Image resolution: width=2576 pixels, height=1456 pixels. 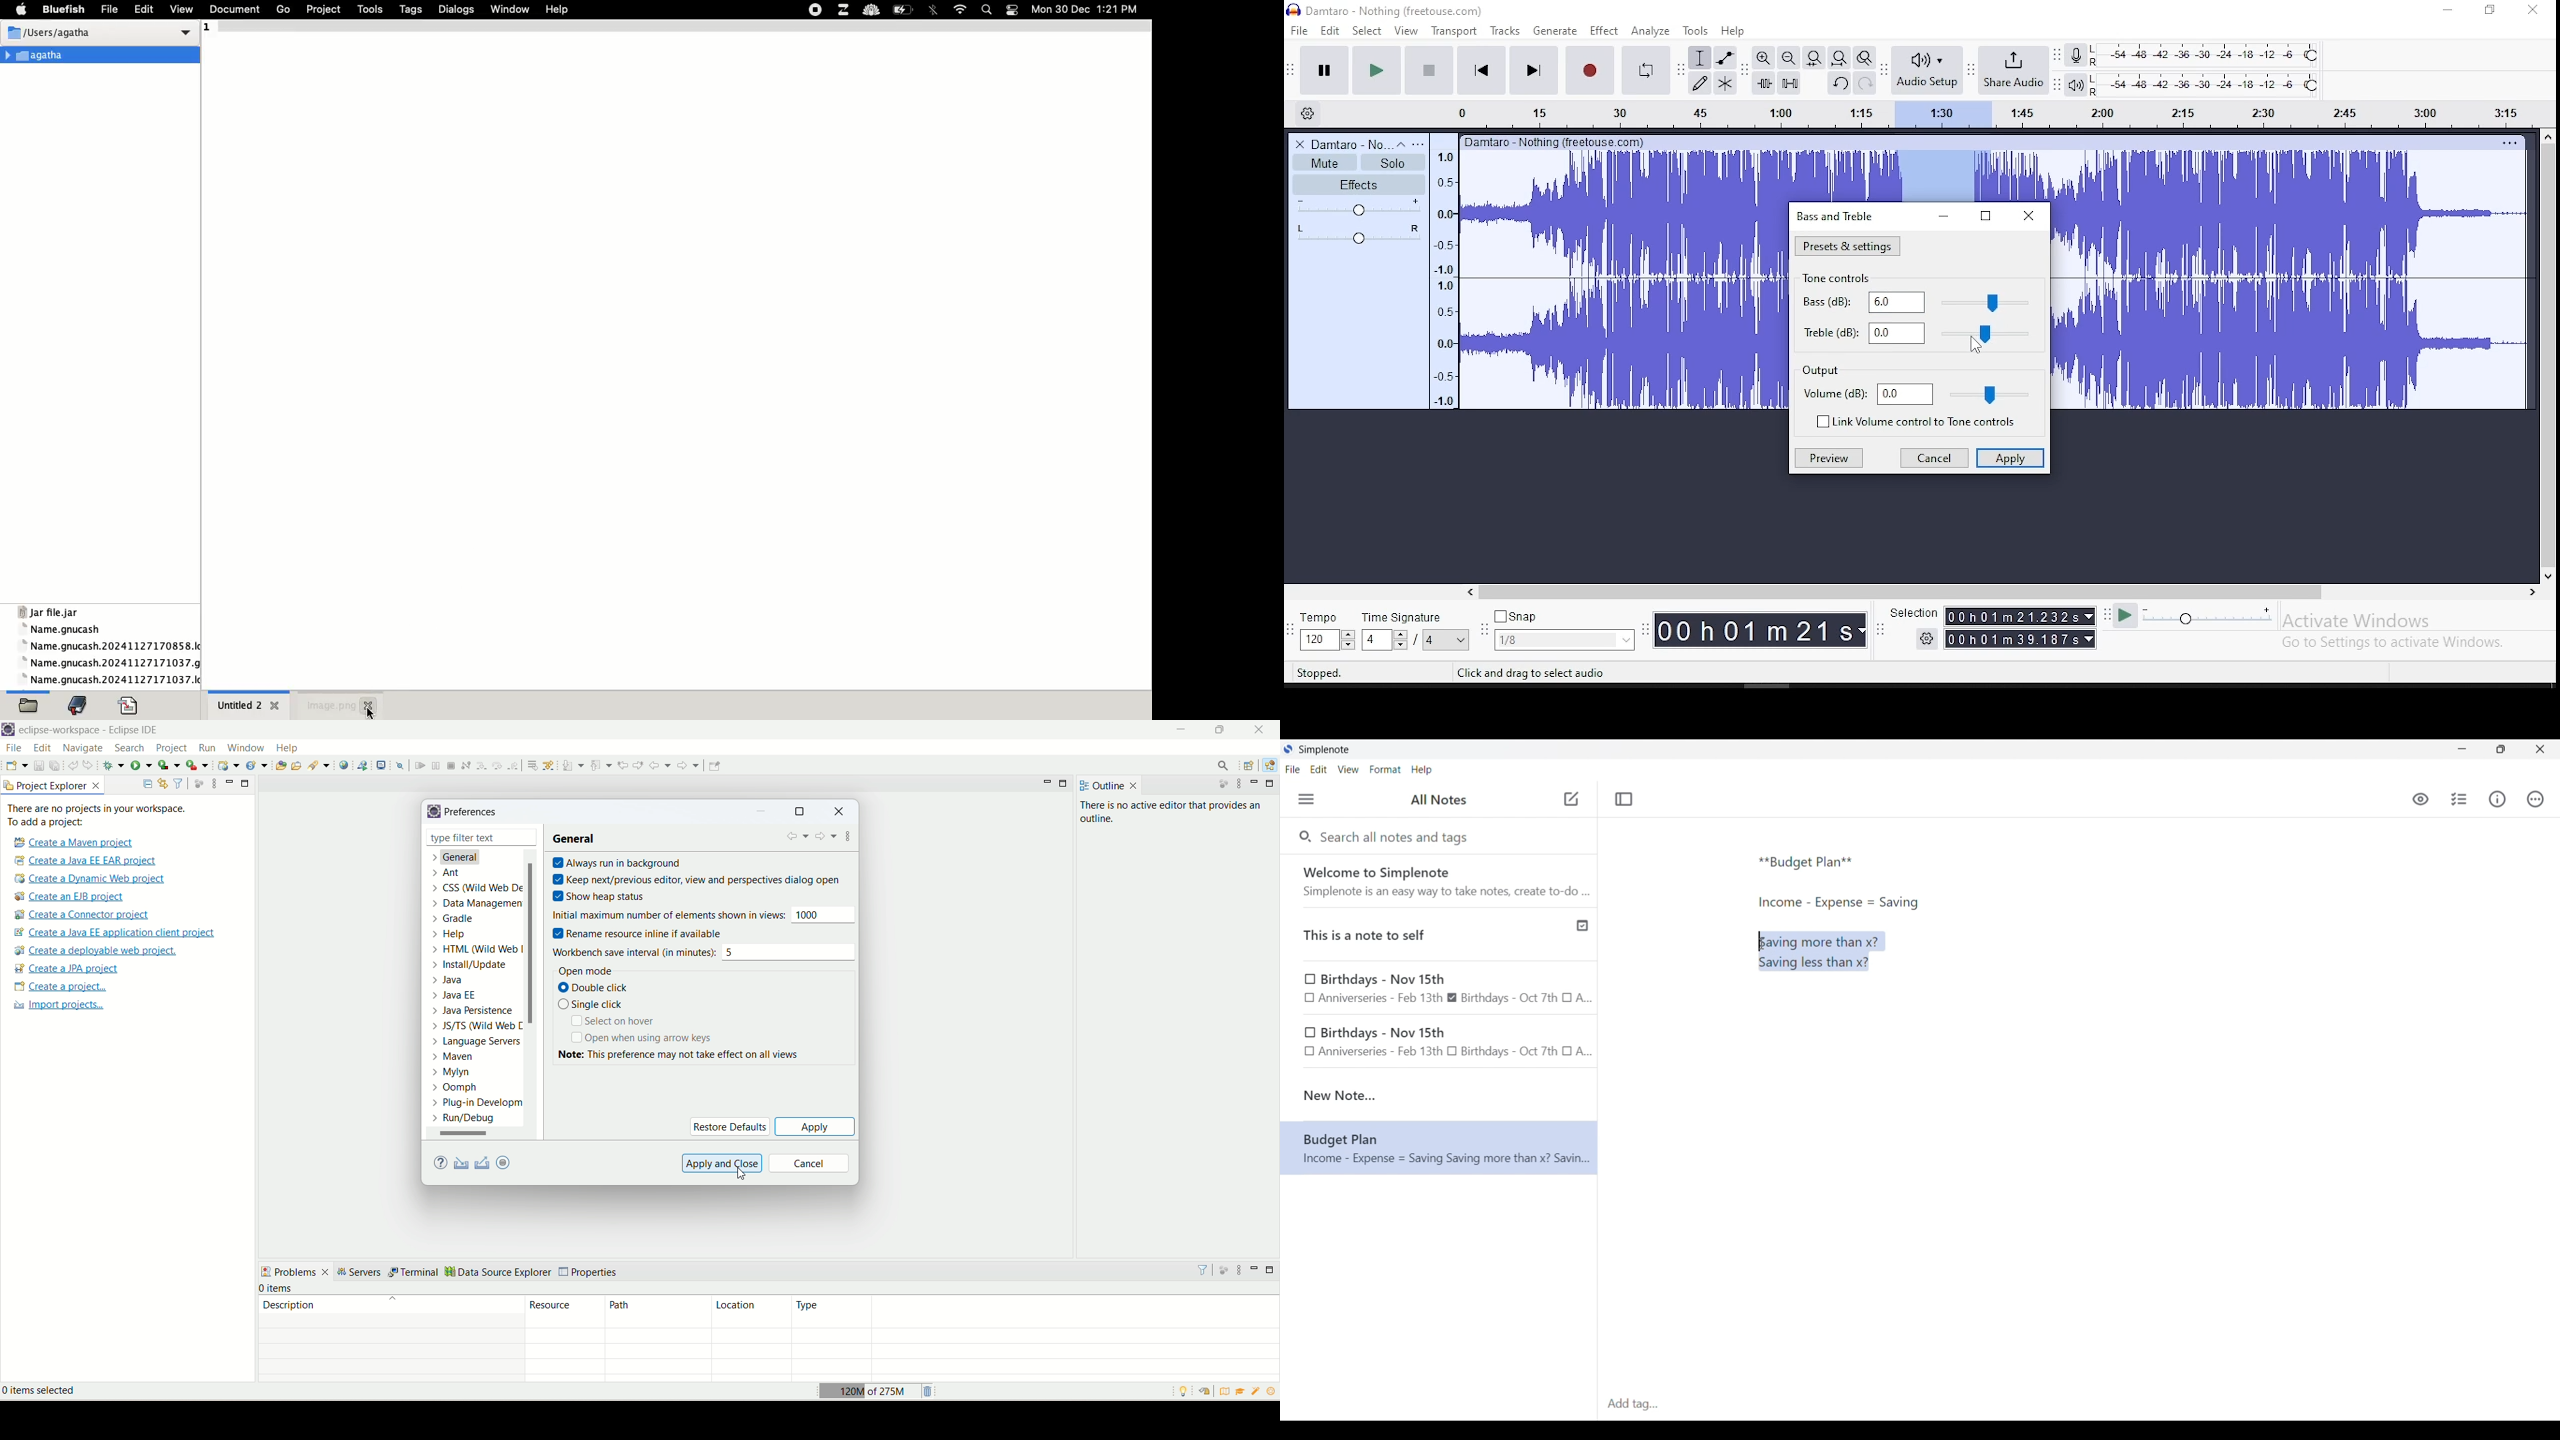 What do you see at coordinates (1291, 68) in the screenshot?
I see `` at bounding box center [1291, 68].